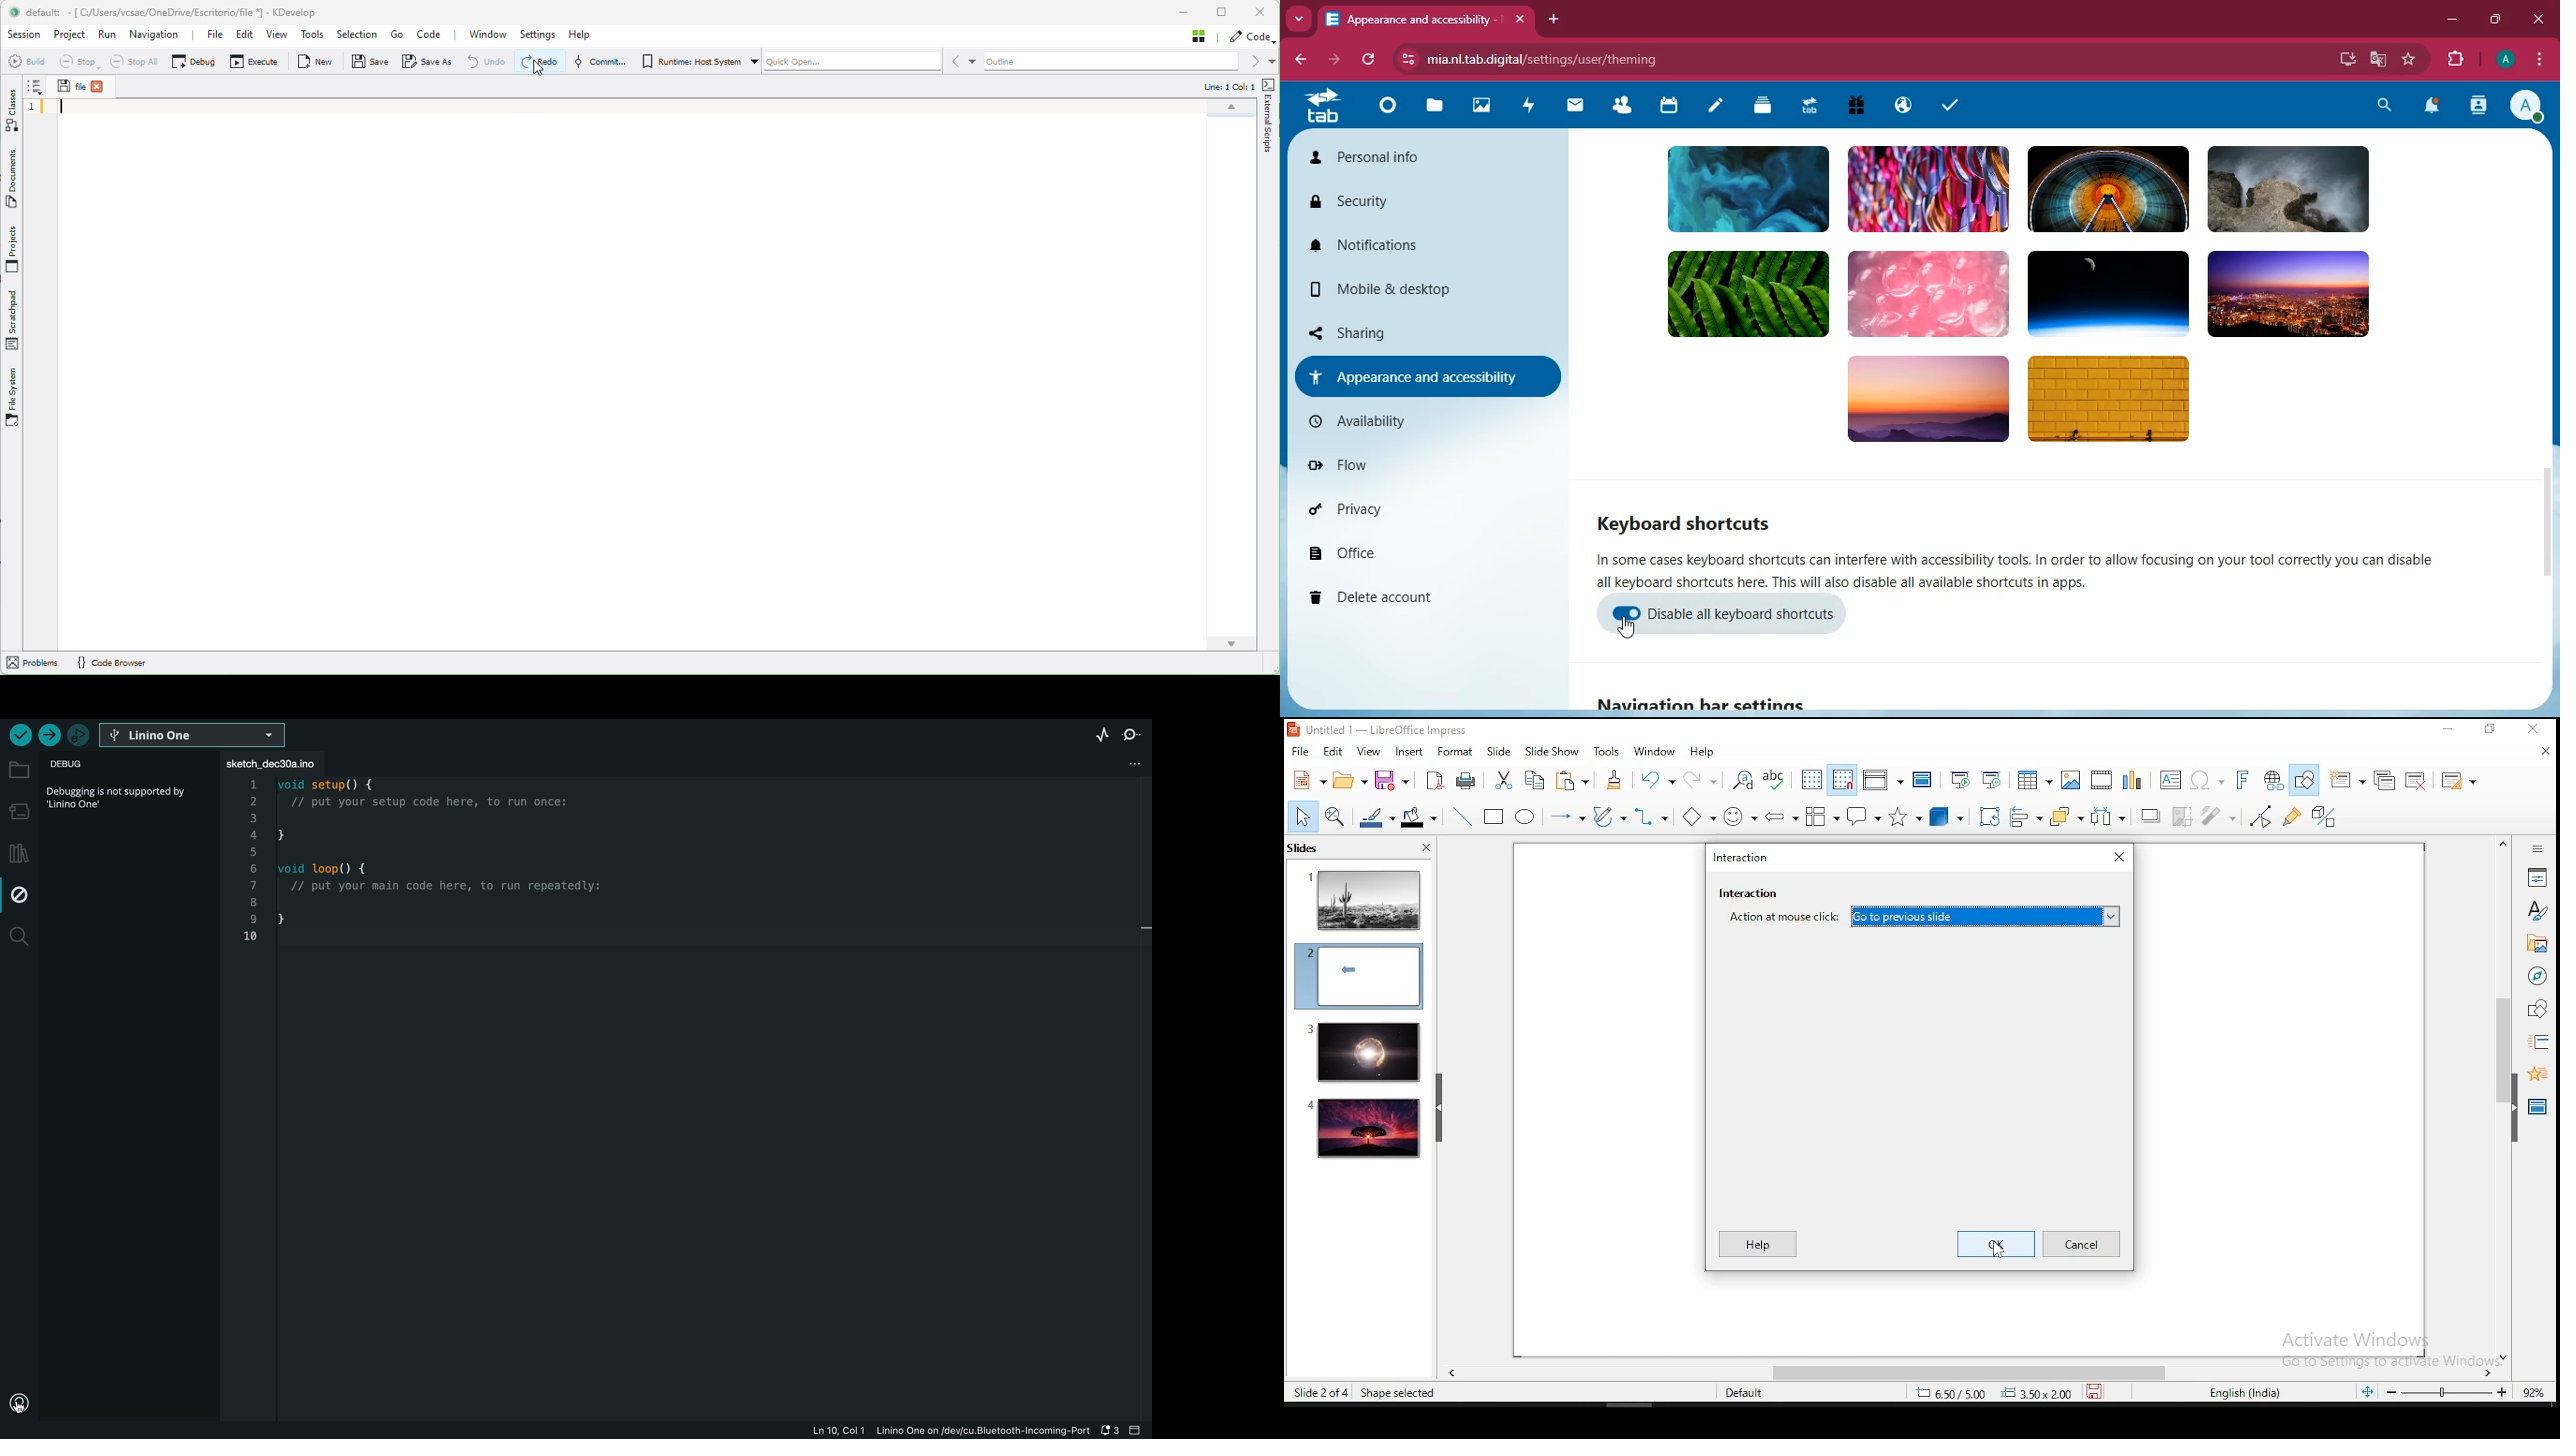 The height and width of the screenshot is (1456, 2576). Describe the element at coordinates (2297, 816) in the screenshot. I see `show gluepoint functions` at that location.